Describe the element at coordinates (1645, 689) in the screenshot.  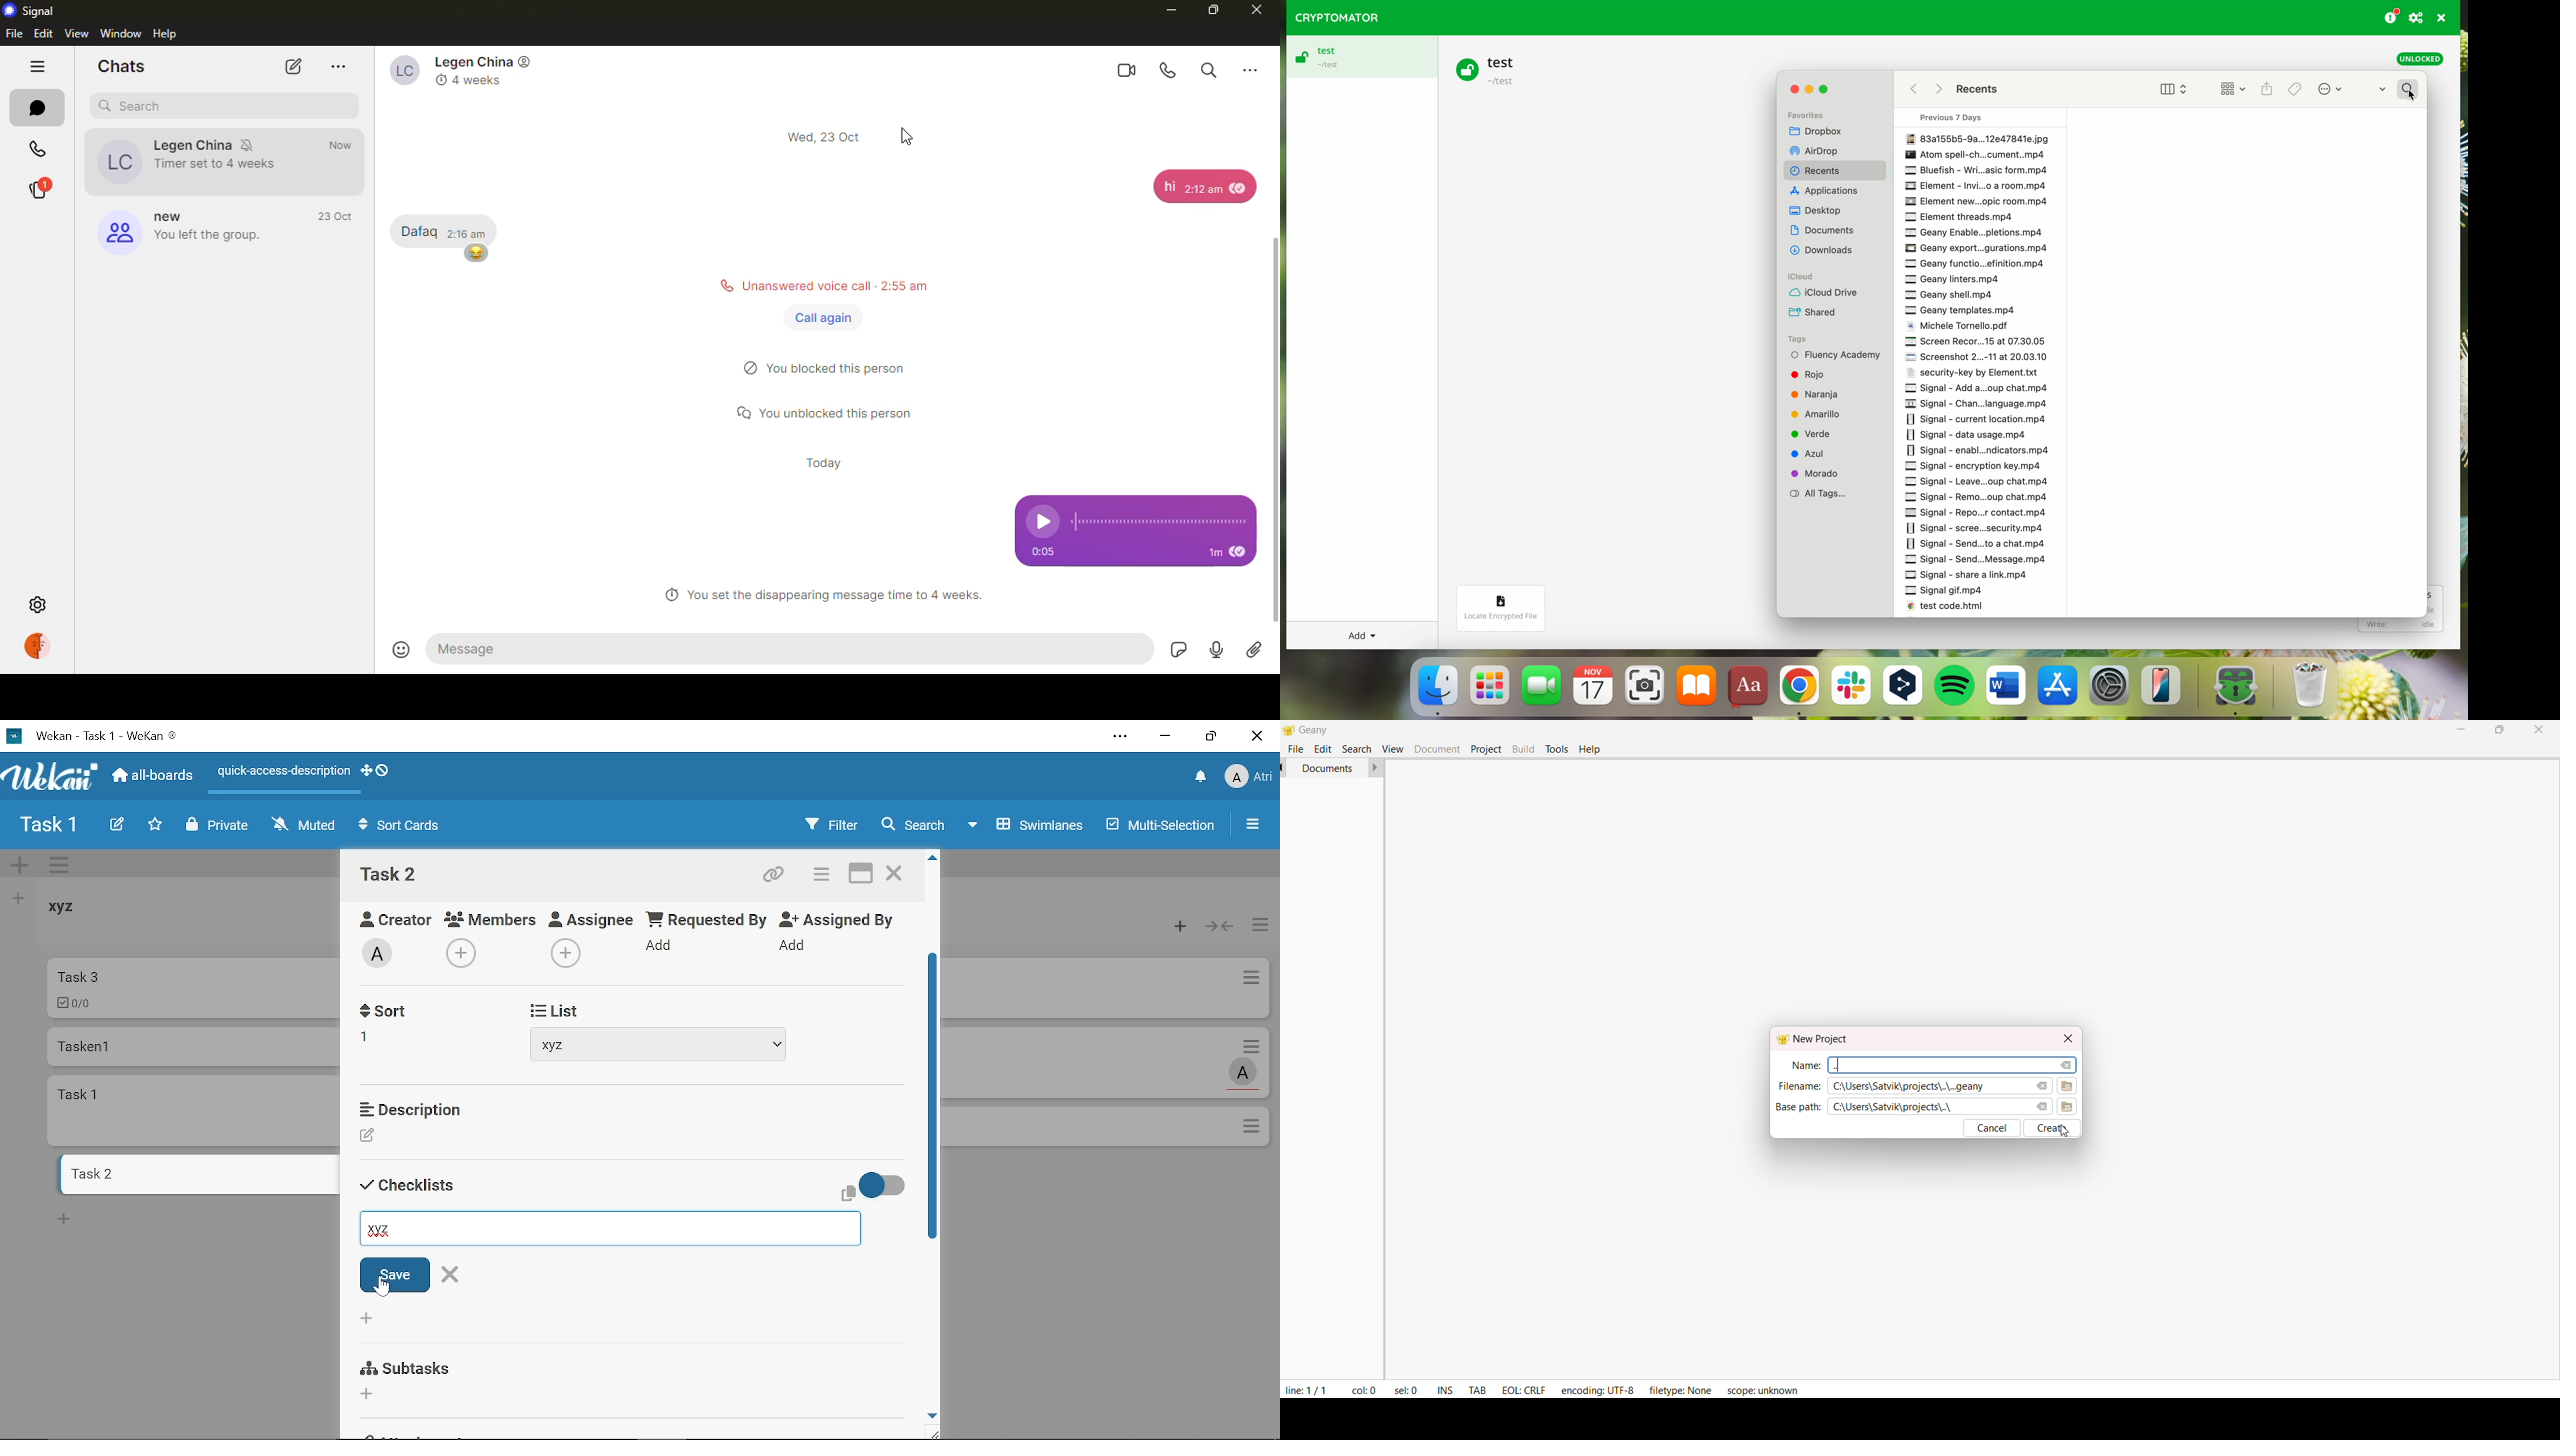
I see `screenshot` at that location.